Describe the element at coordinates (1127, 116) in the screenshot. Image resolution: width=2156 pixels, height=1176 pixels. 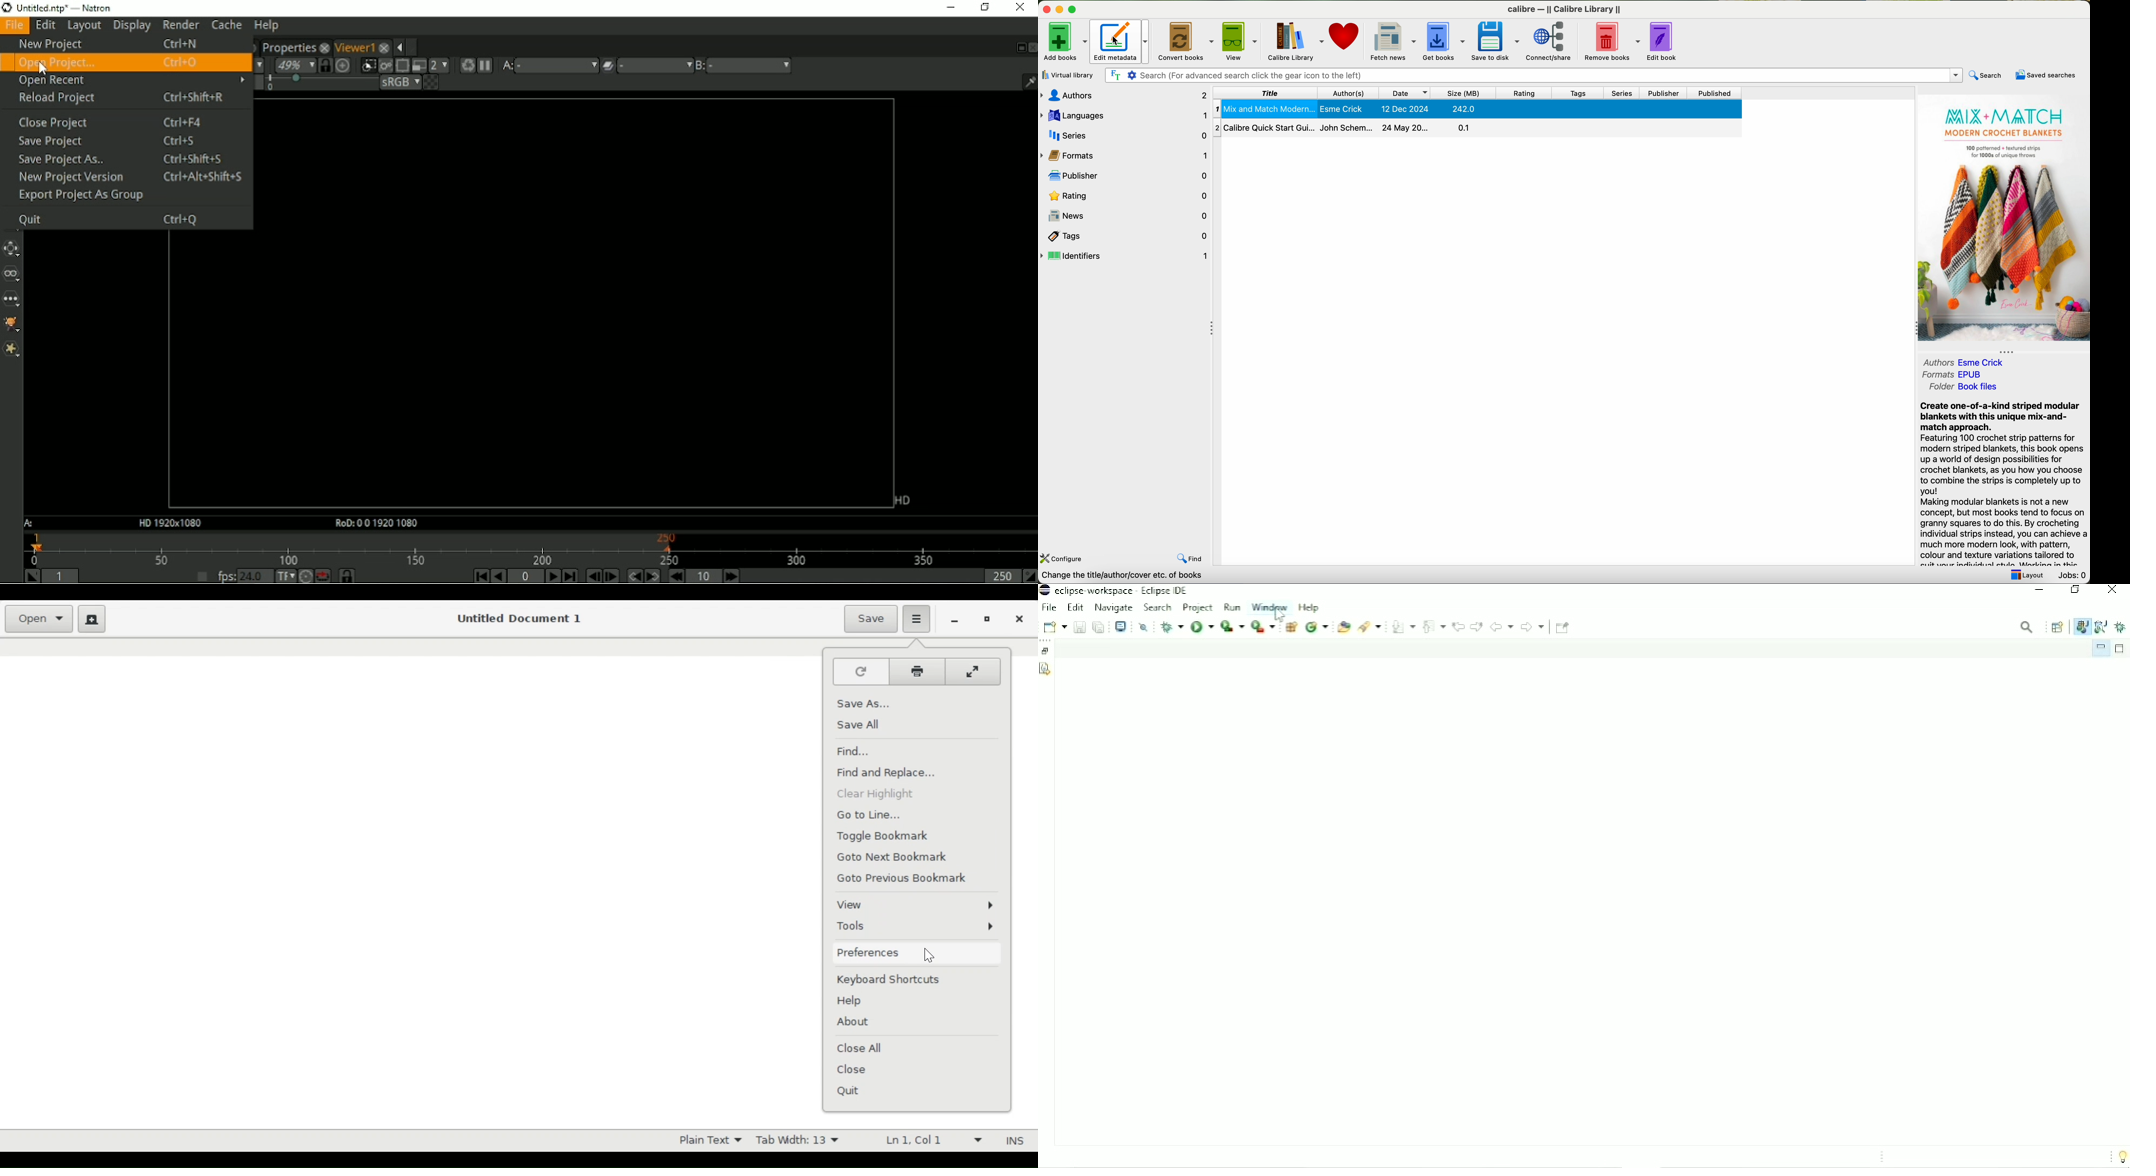
I see `languages` at that location.